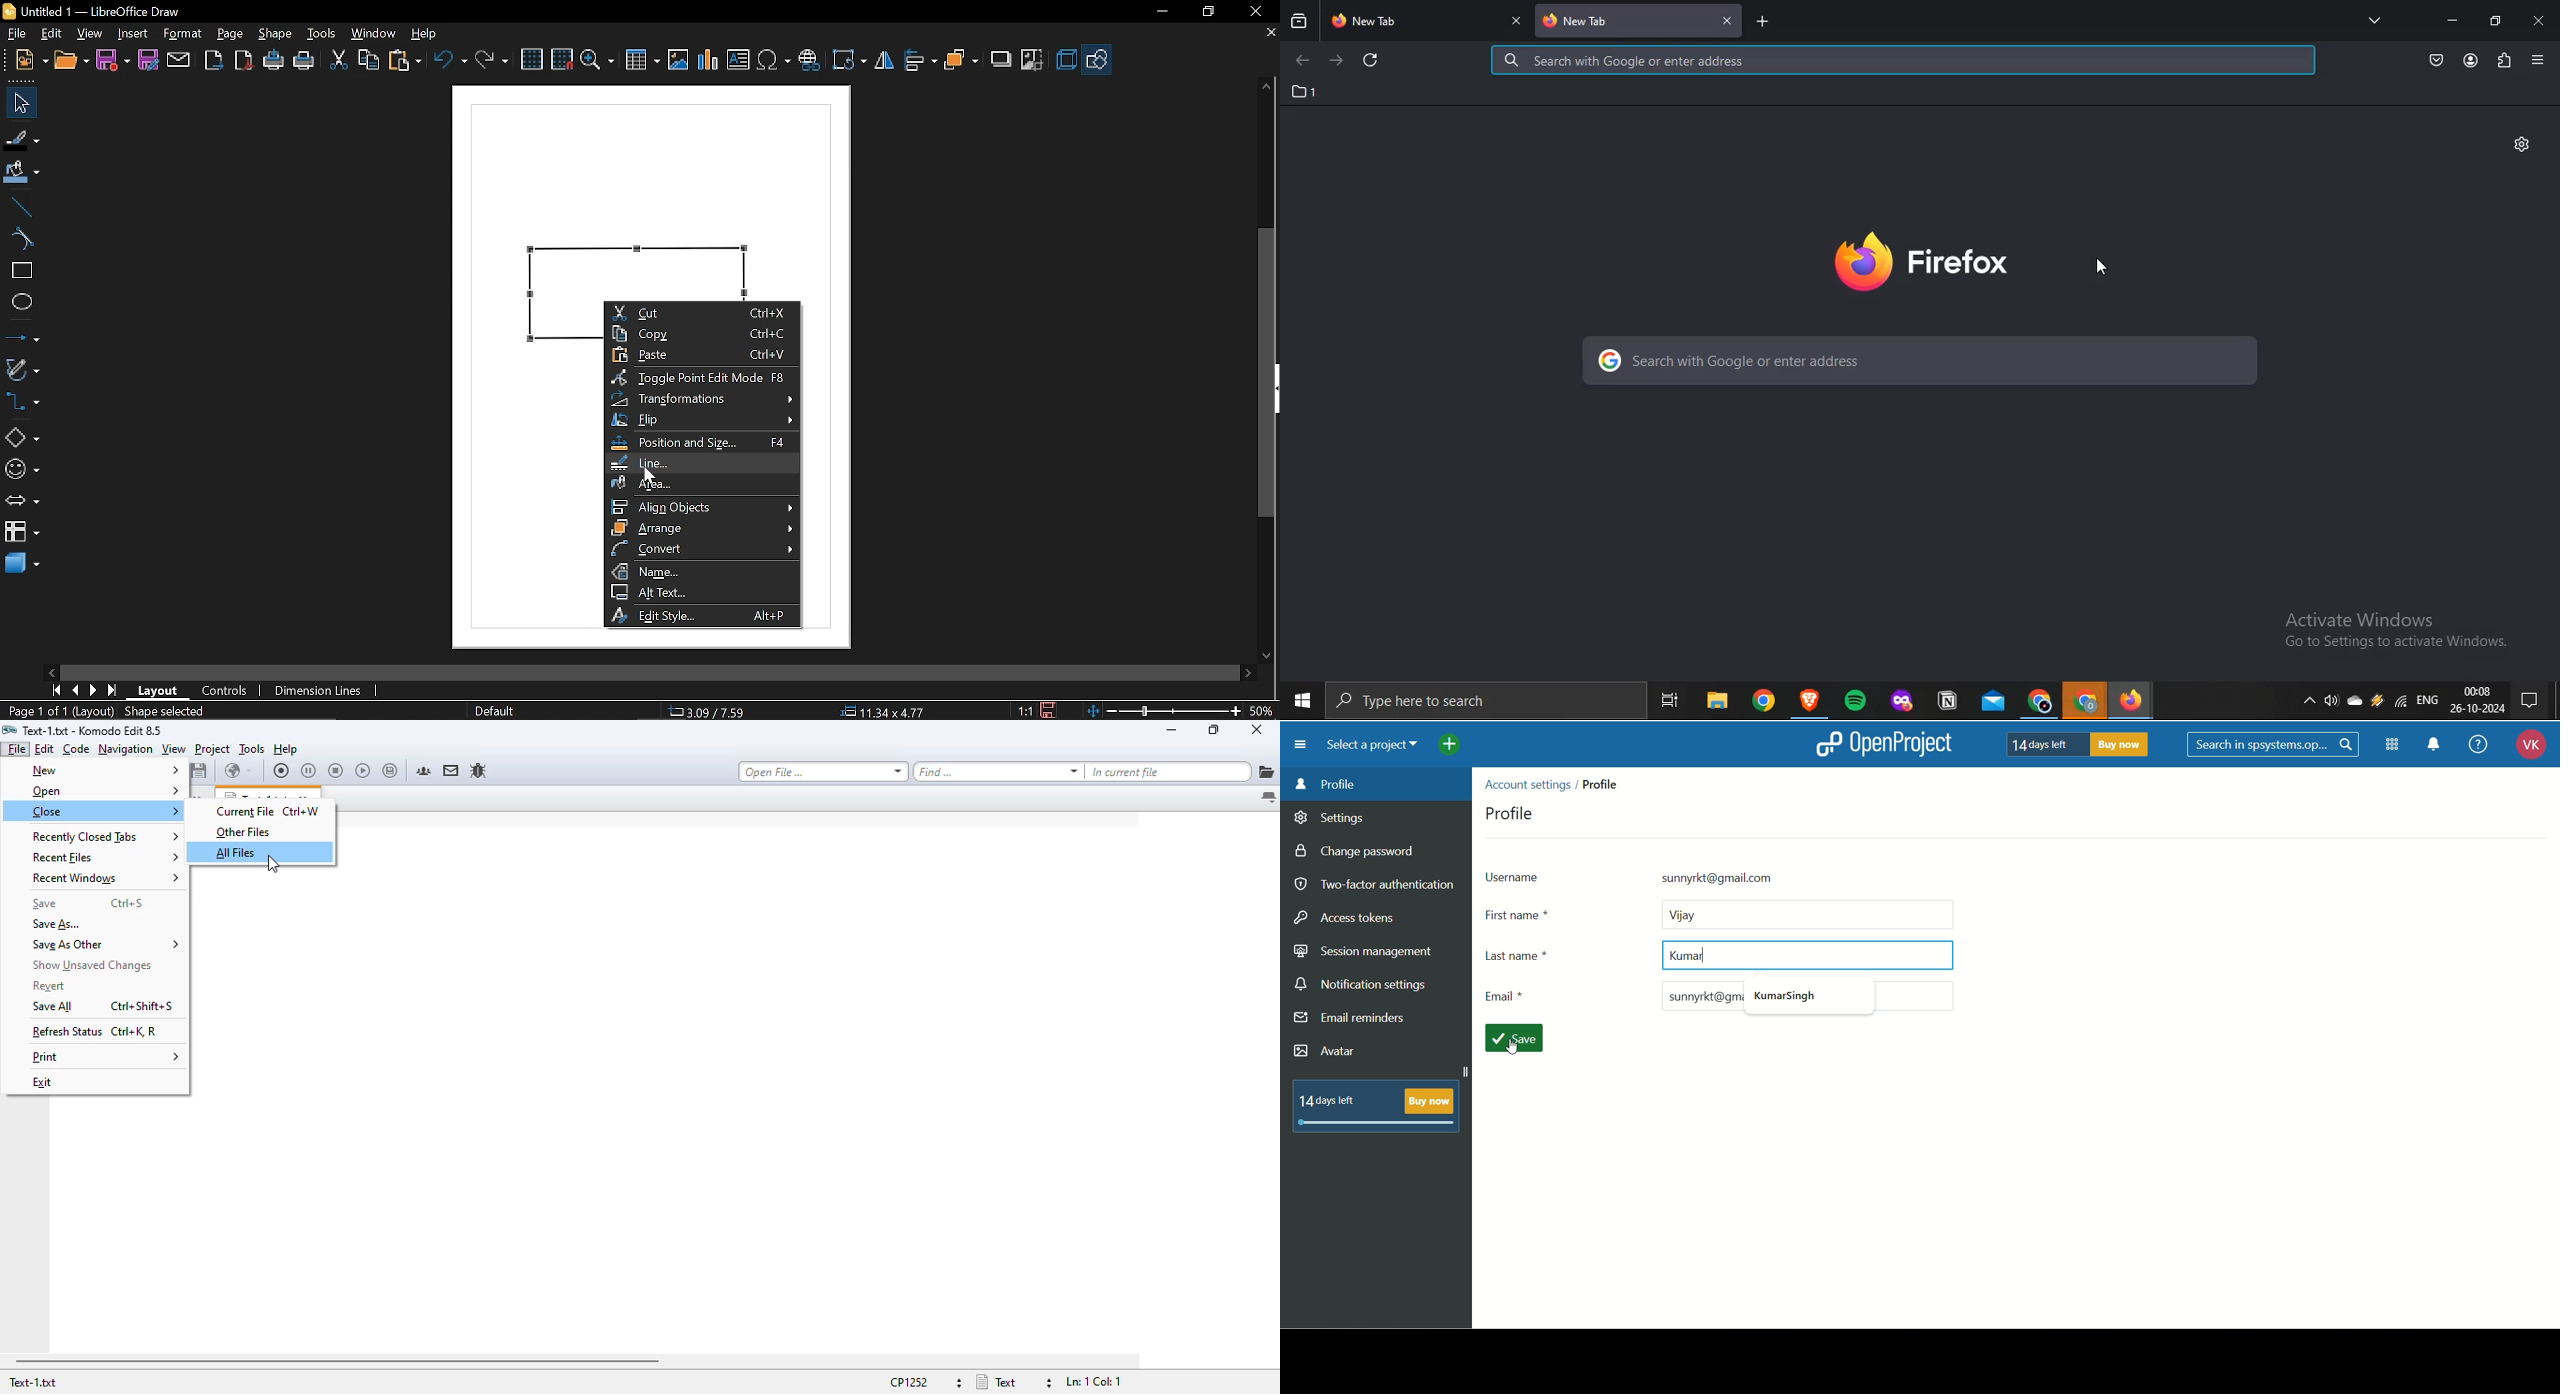 Image resolution: width=2576 pixels, height=1400 pixels. I want to click on close tab, so click(1733, 22).